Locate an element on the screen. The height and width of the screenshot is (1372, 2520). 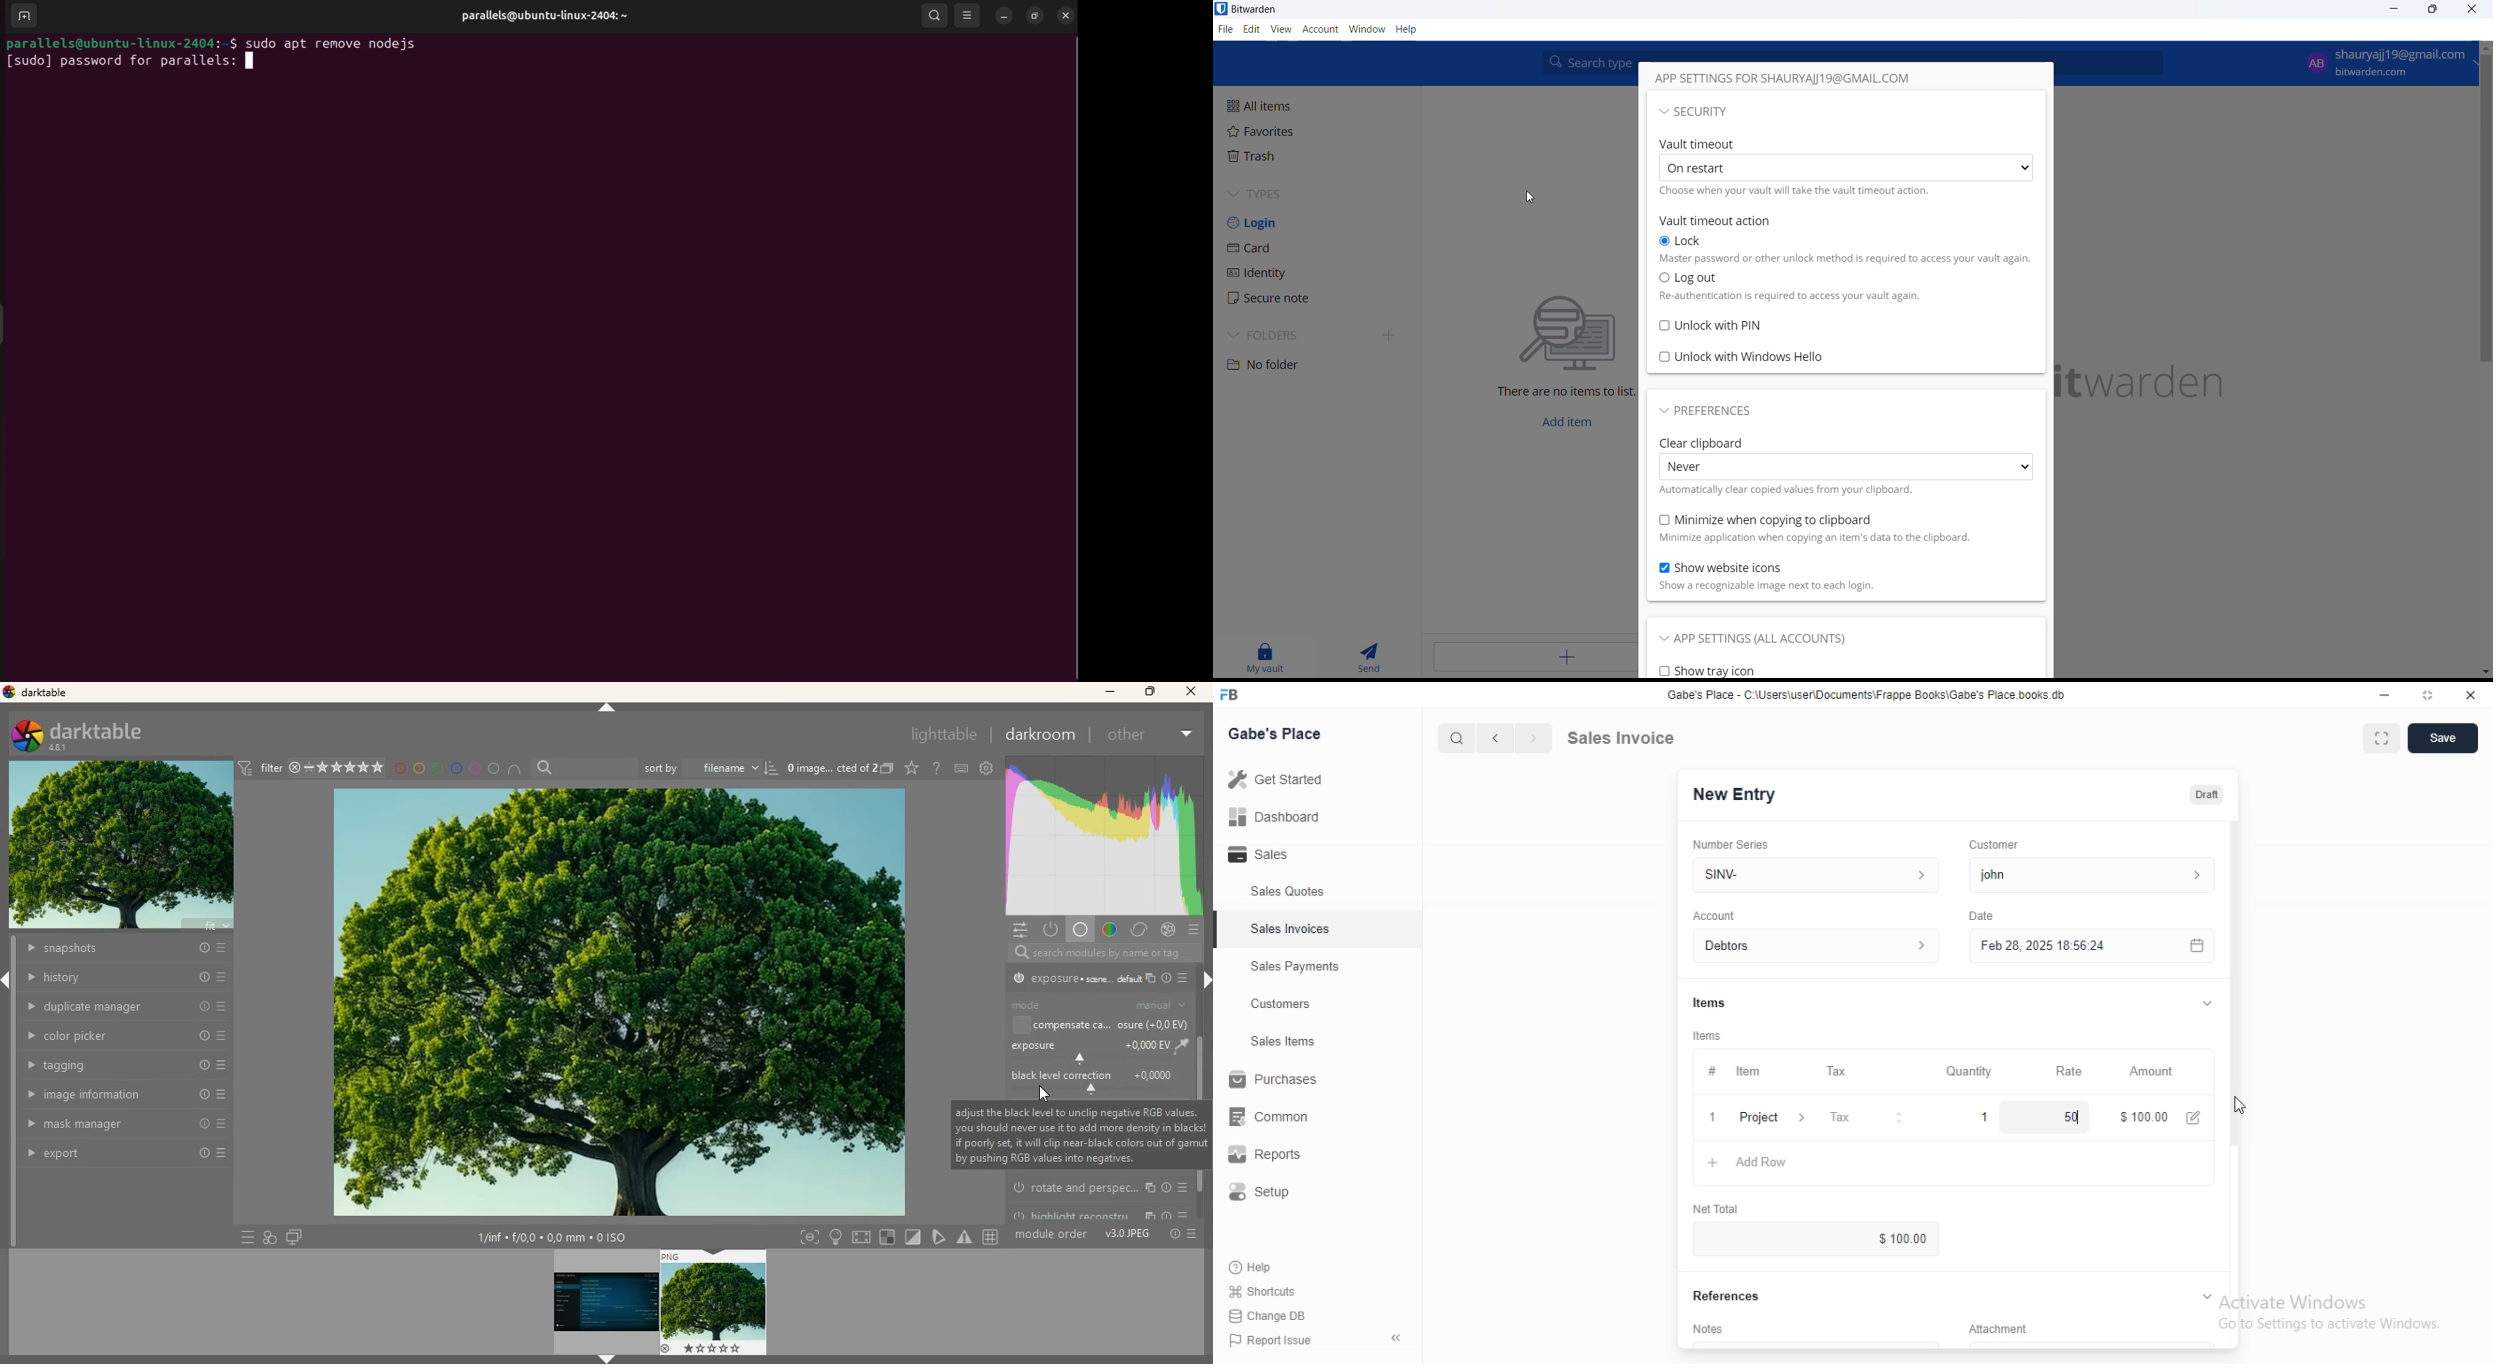
diagonal is located at coordinates (911, 1236).